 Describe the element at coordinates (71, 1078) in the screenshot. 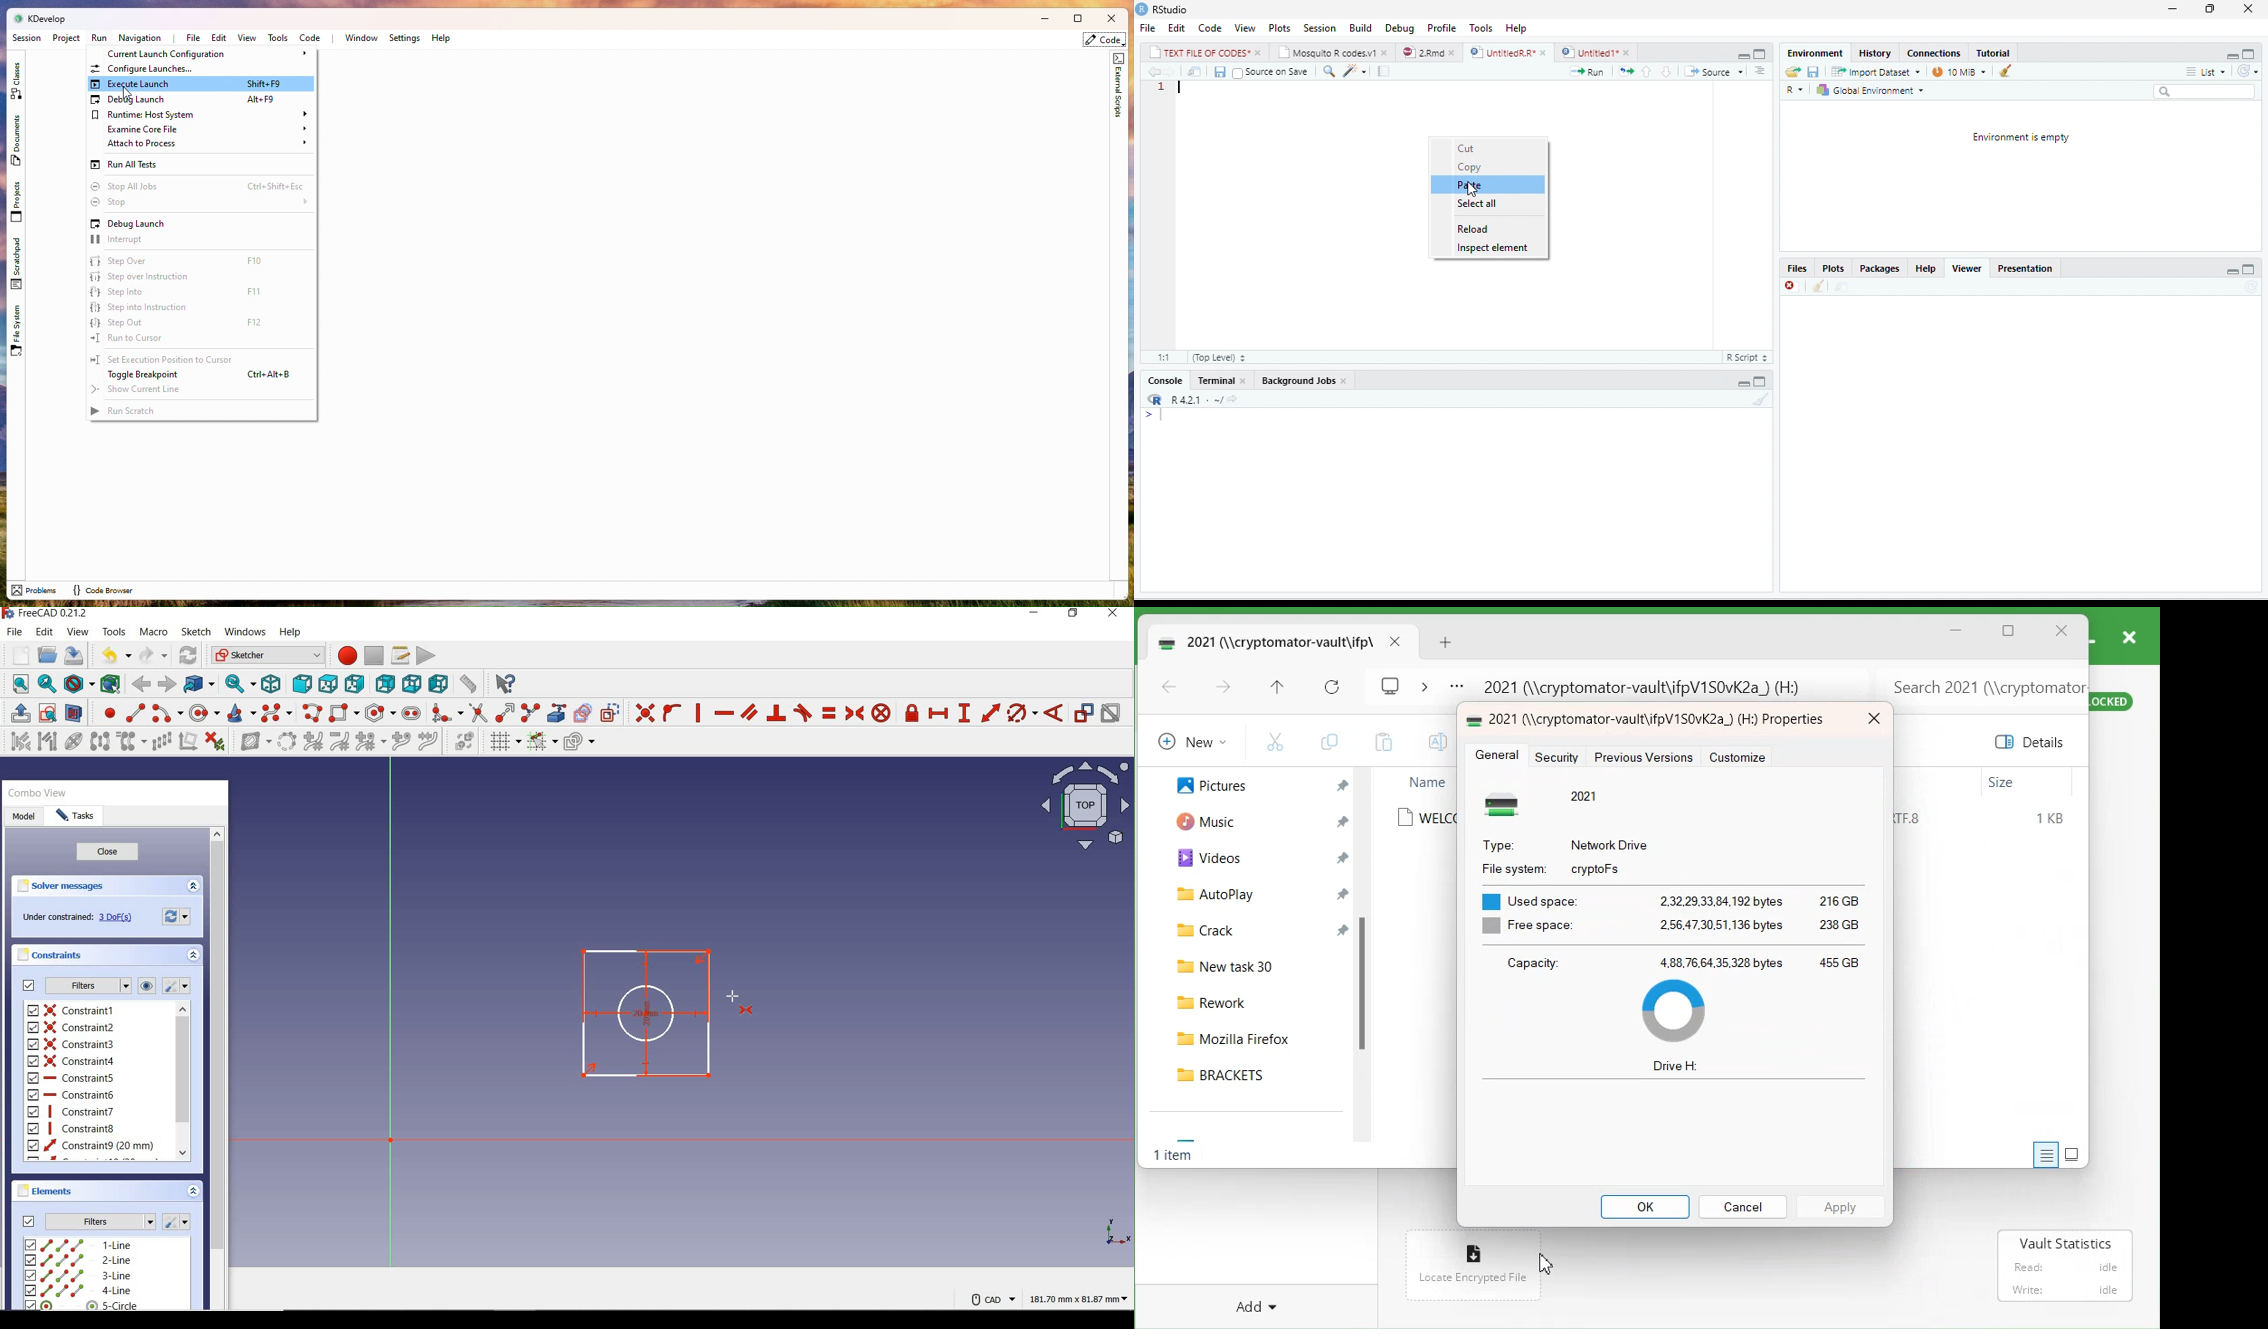

I see `constraint5` at that location.